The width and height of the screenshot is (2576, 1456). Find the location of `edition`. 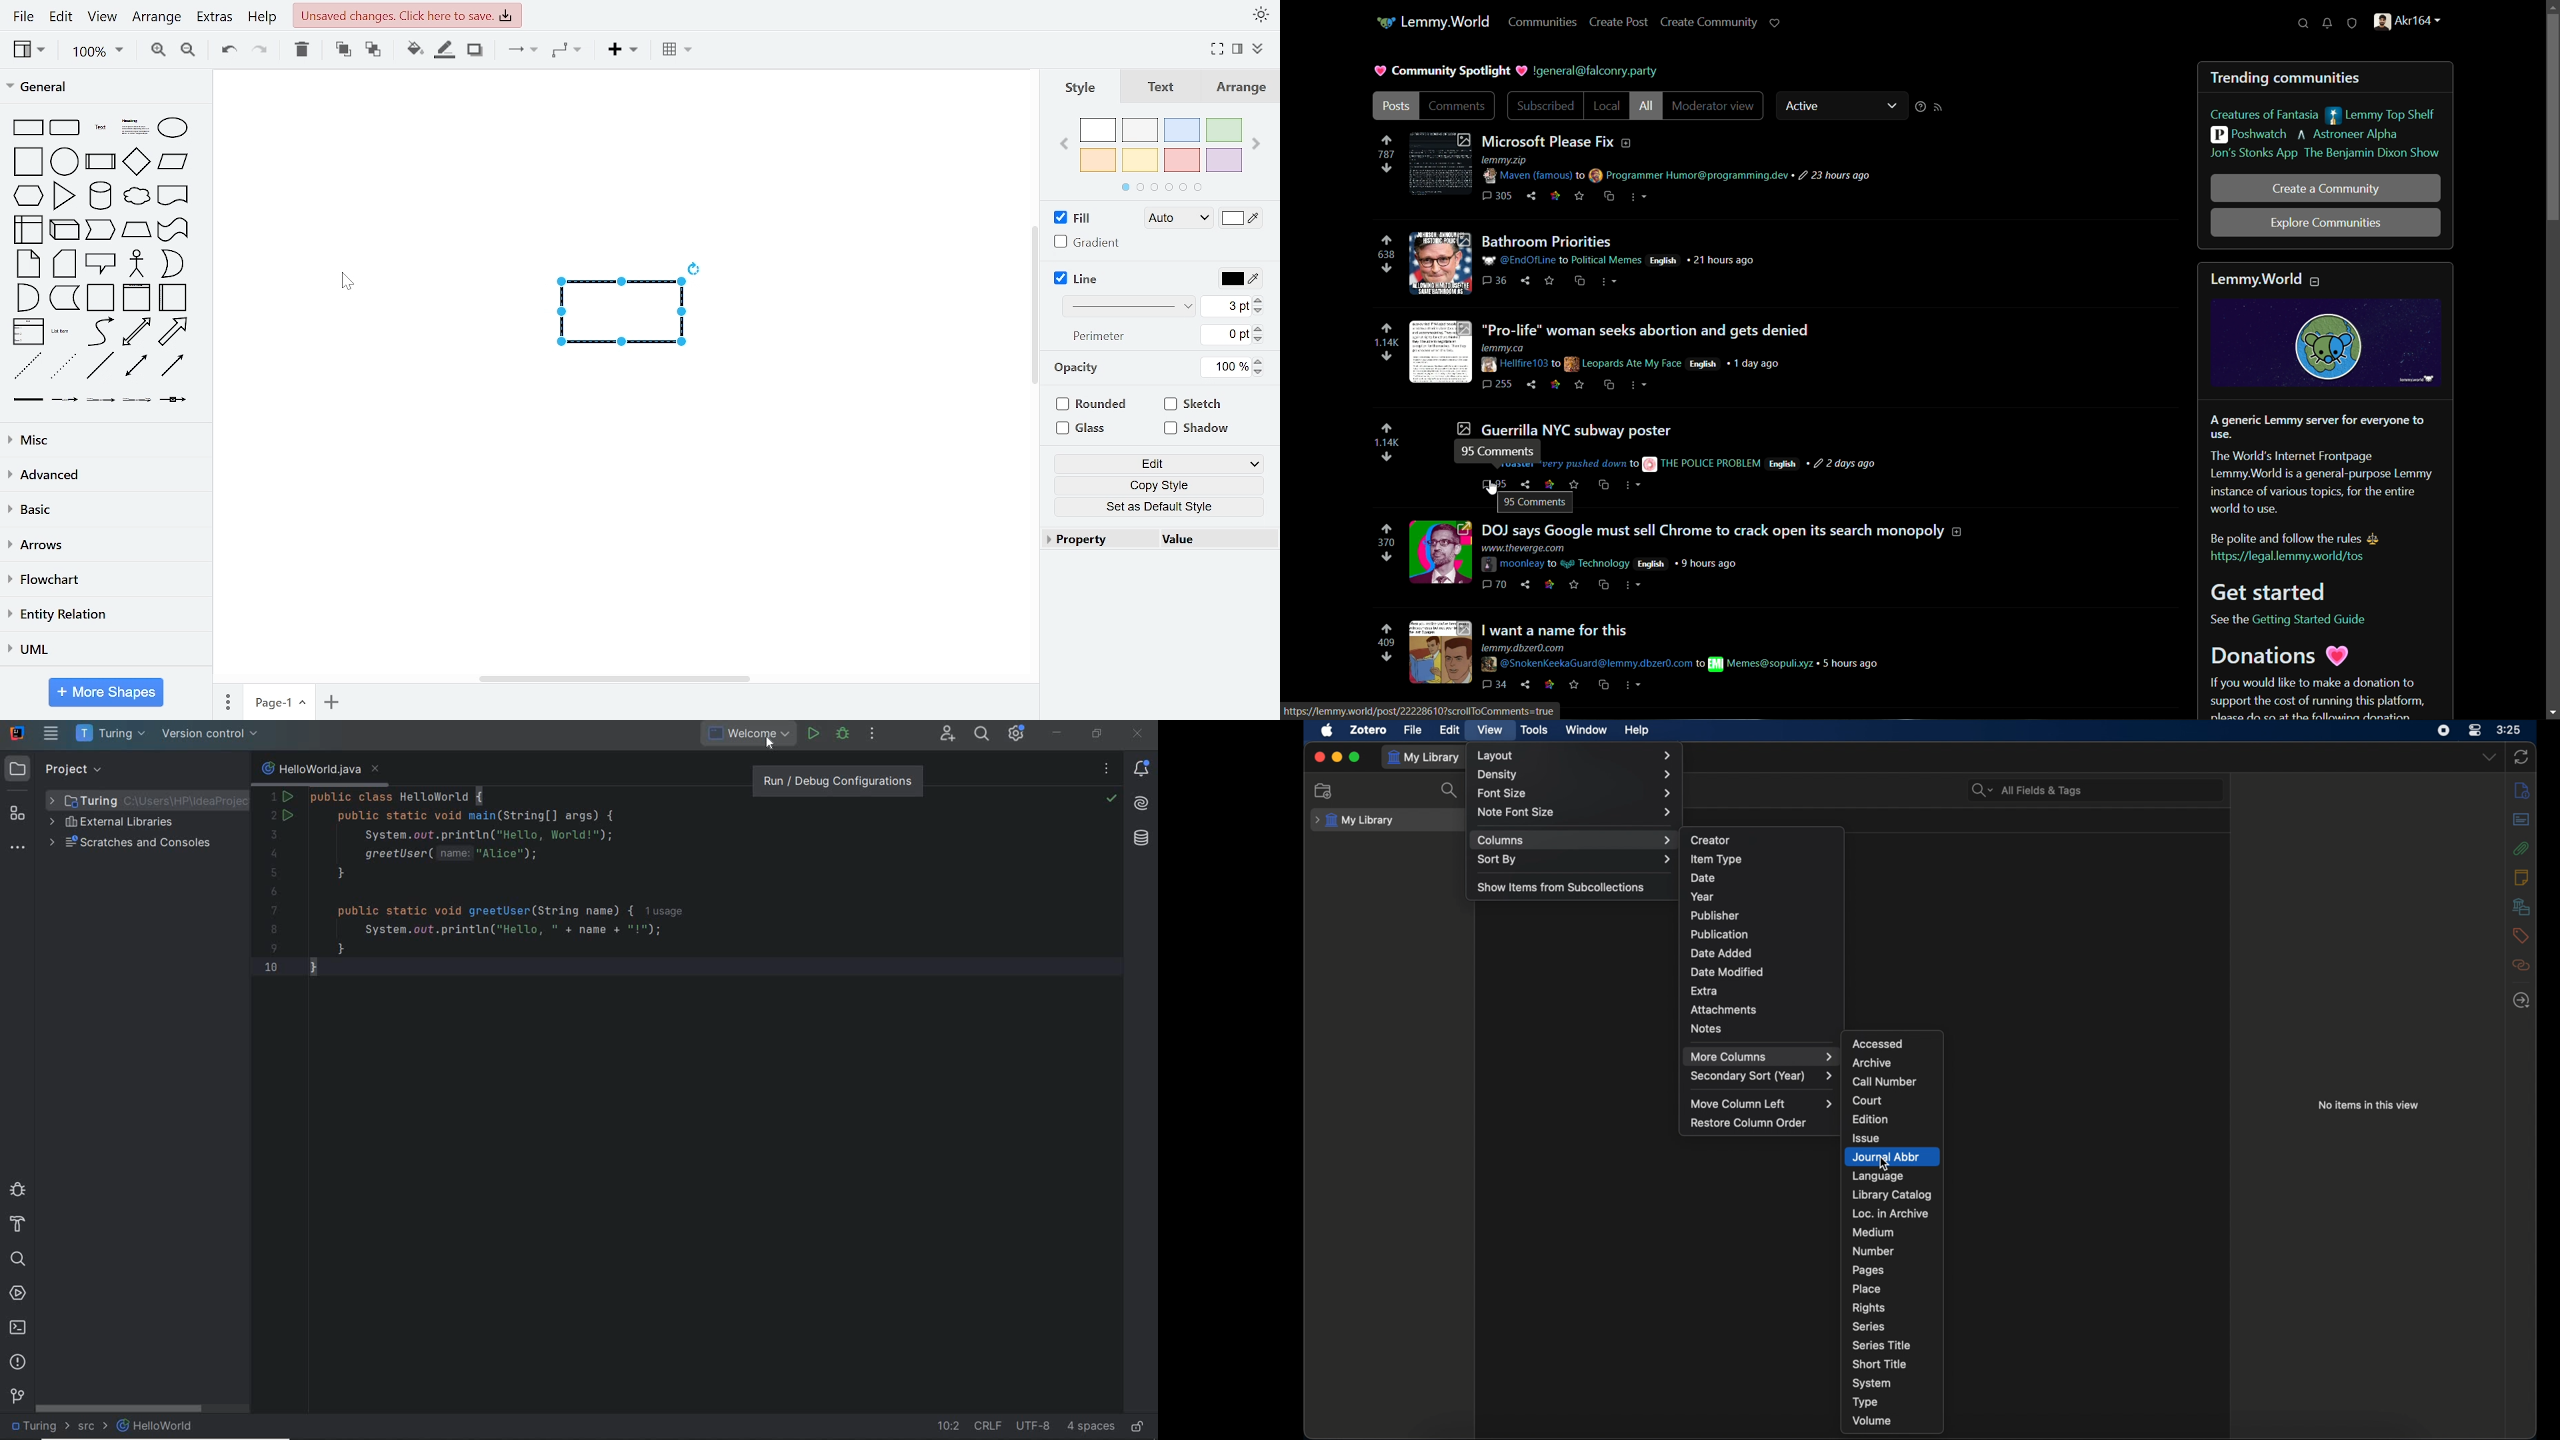

edition is located at coordinates (1871, 1119).